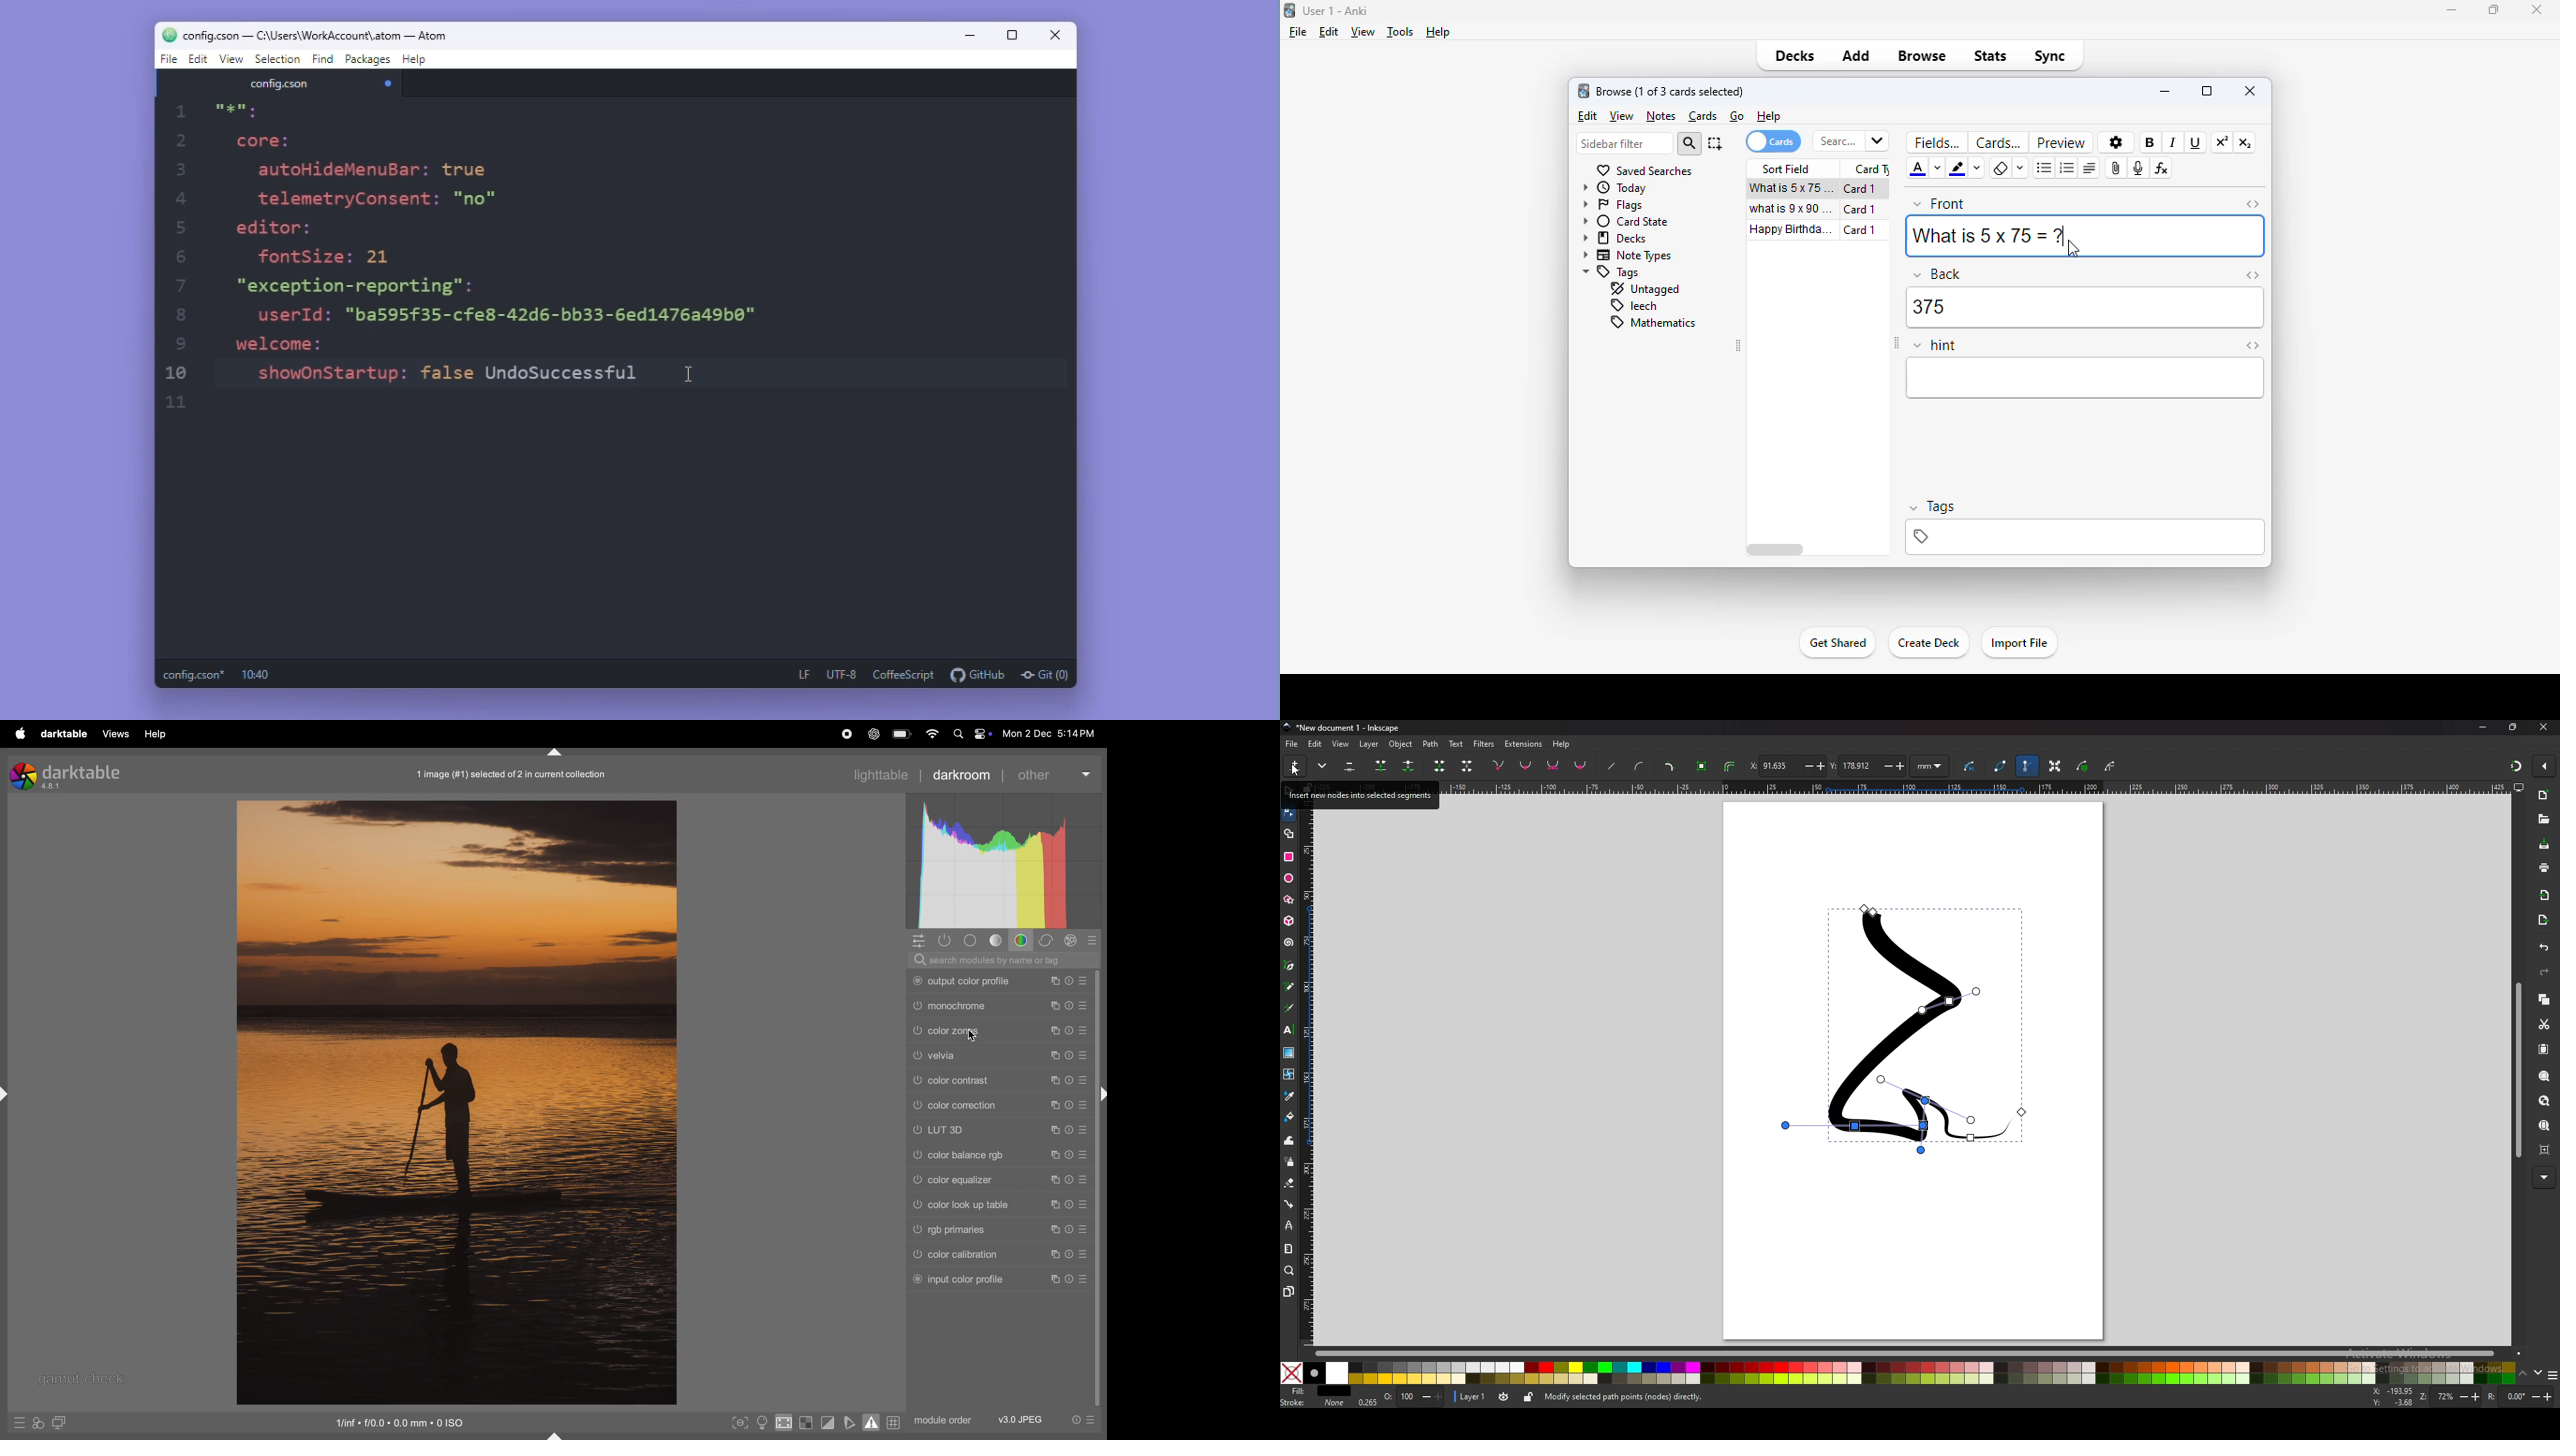 This screenshot has height=1456, width=2576. I want to click on rotate, so click(2519, 1395).